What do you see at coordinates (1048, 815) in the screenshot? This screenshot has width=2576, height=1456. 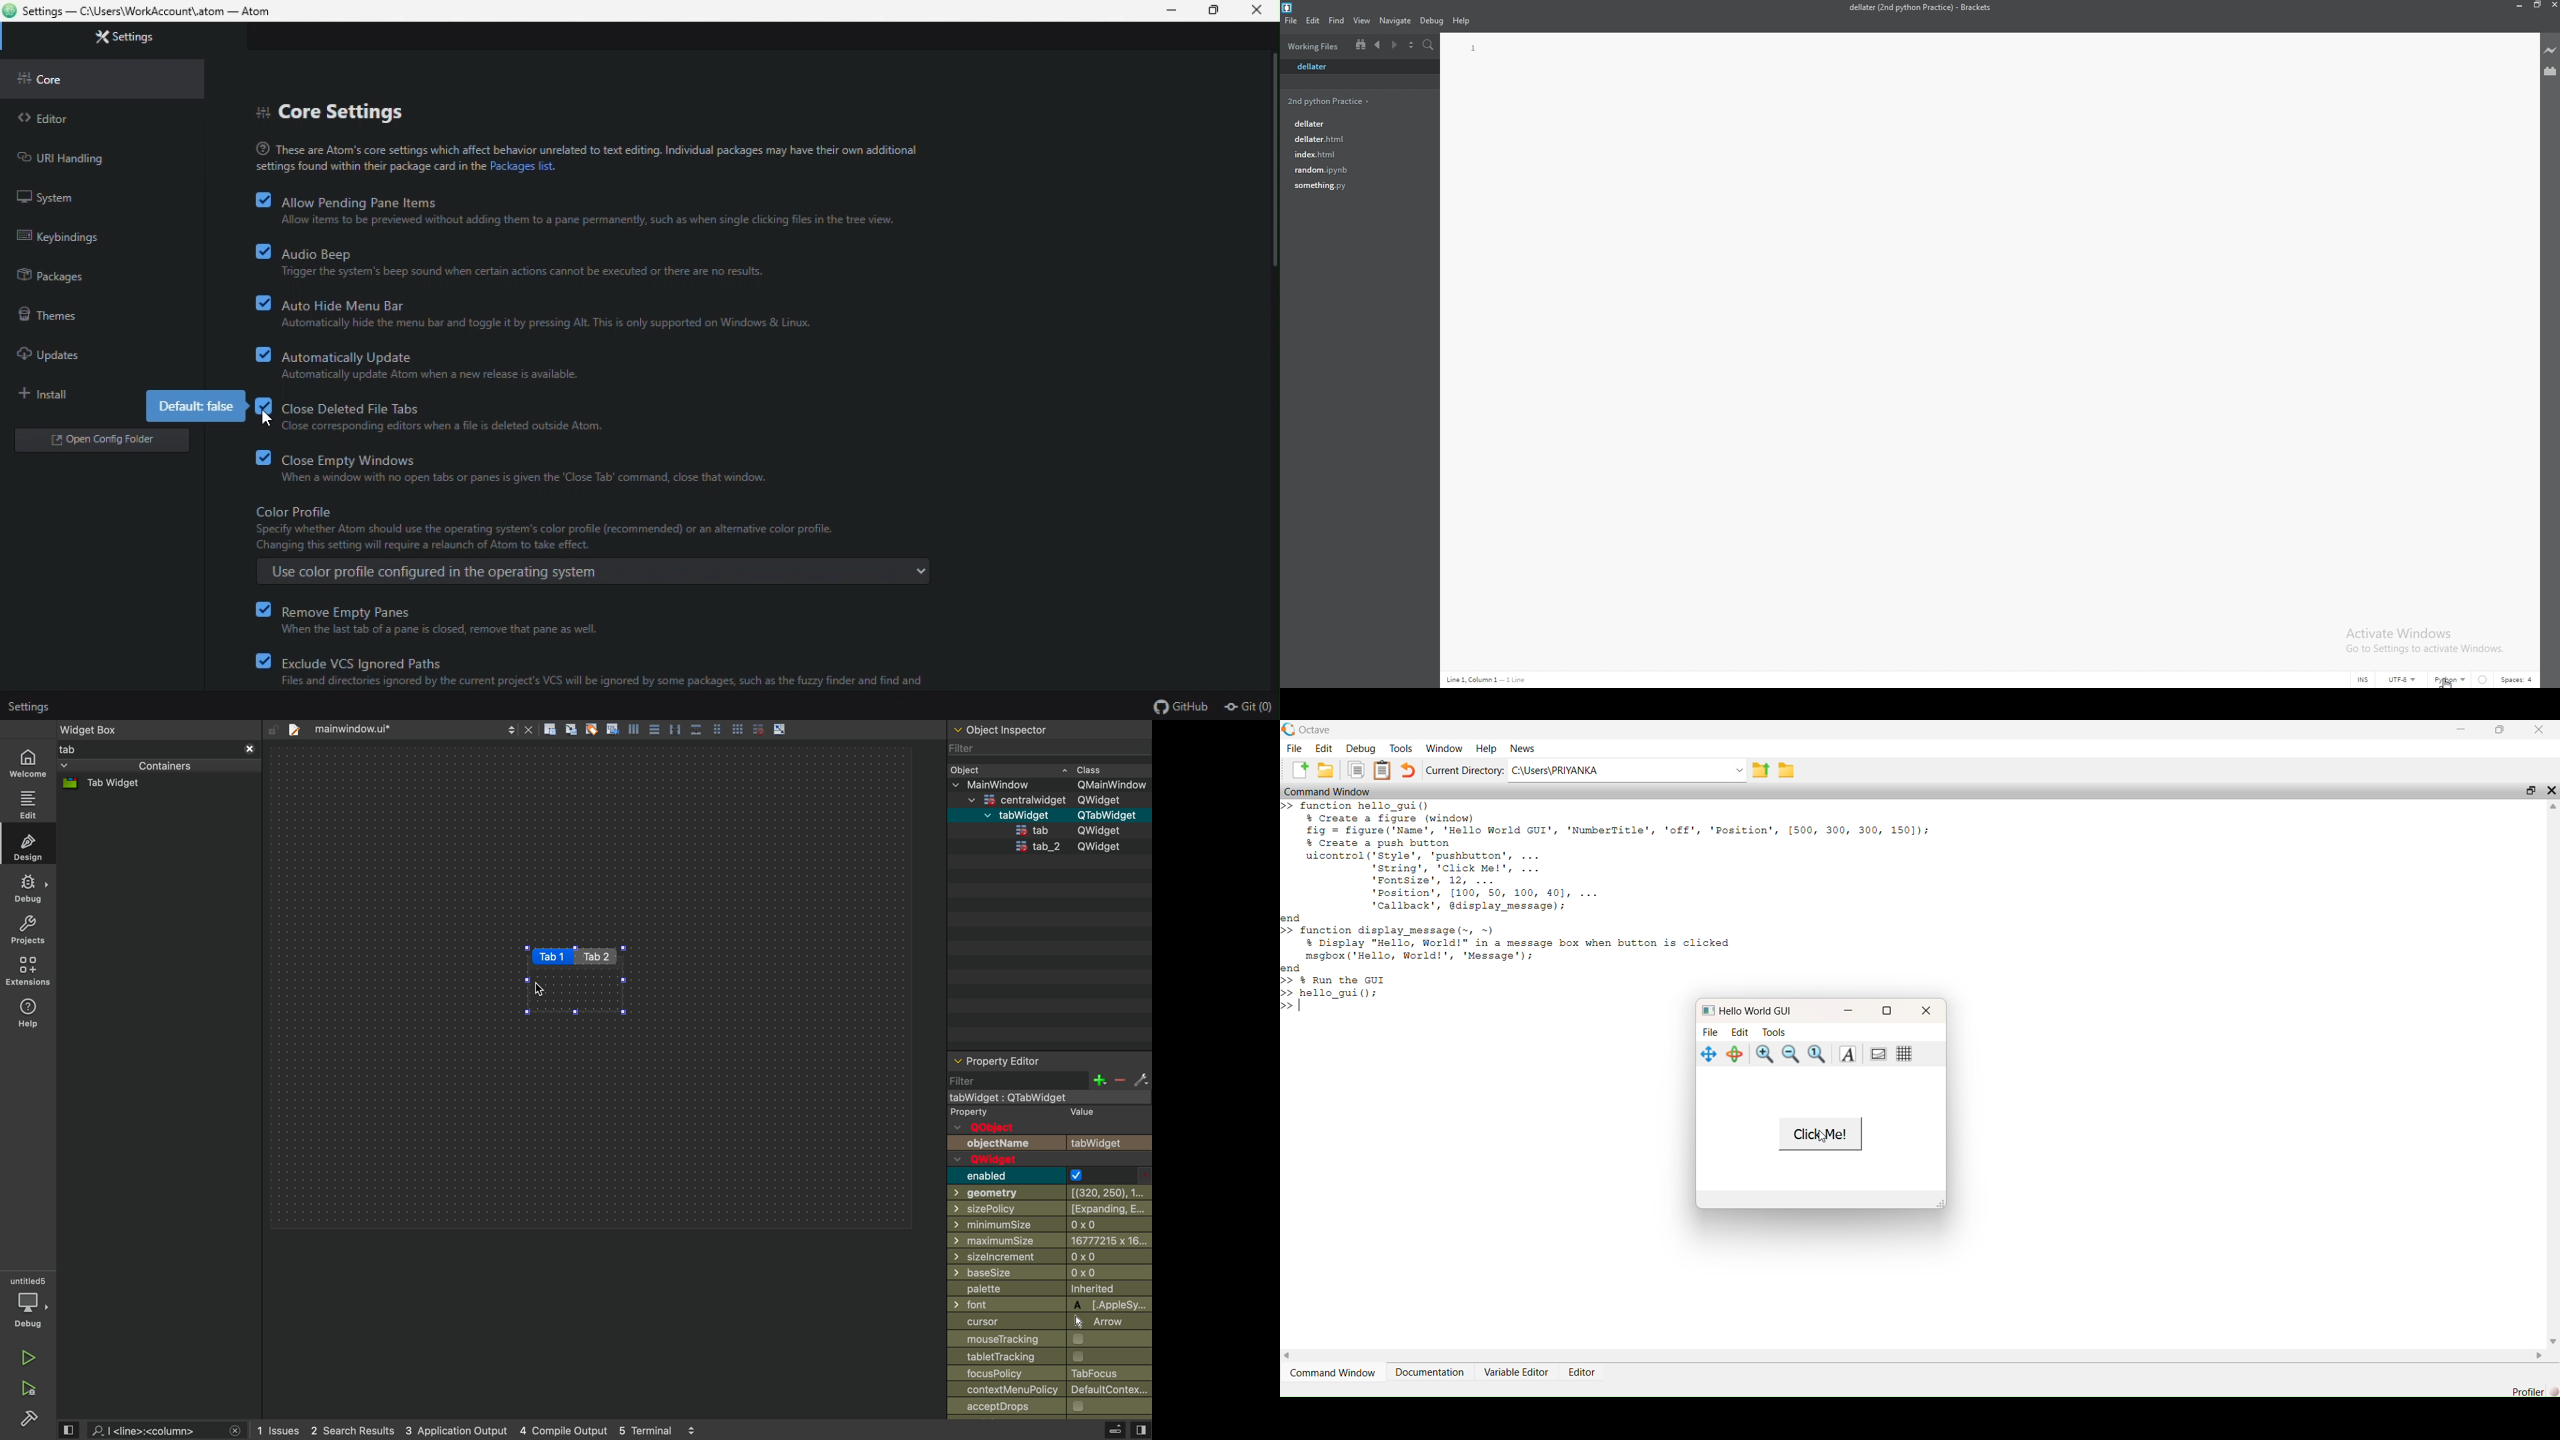 I see `tabwidget` at bounding box center [1048, 815].